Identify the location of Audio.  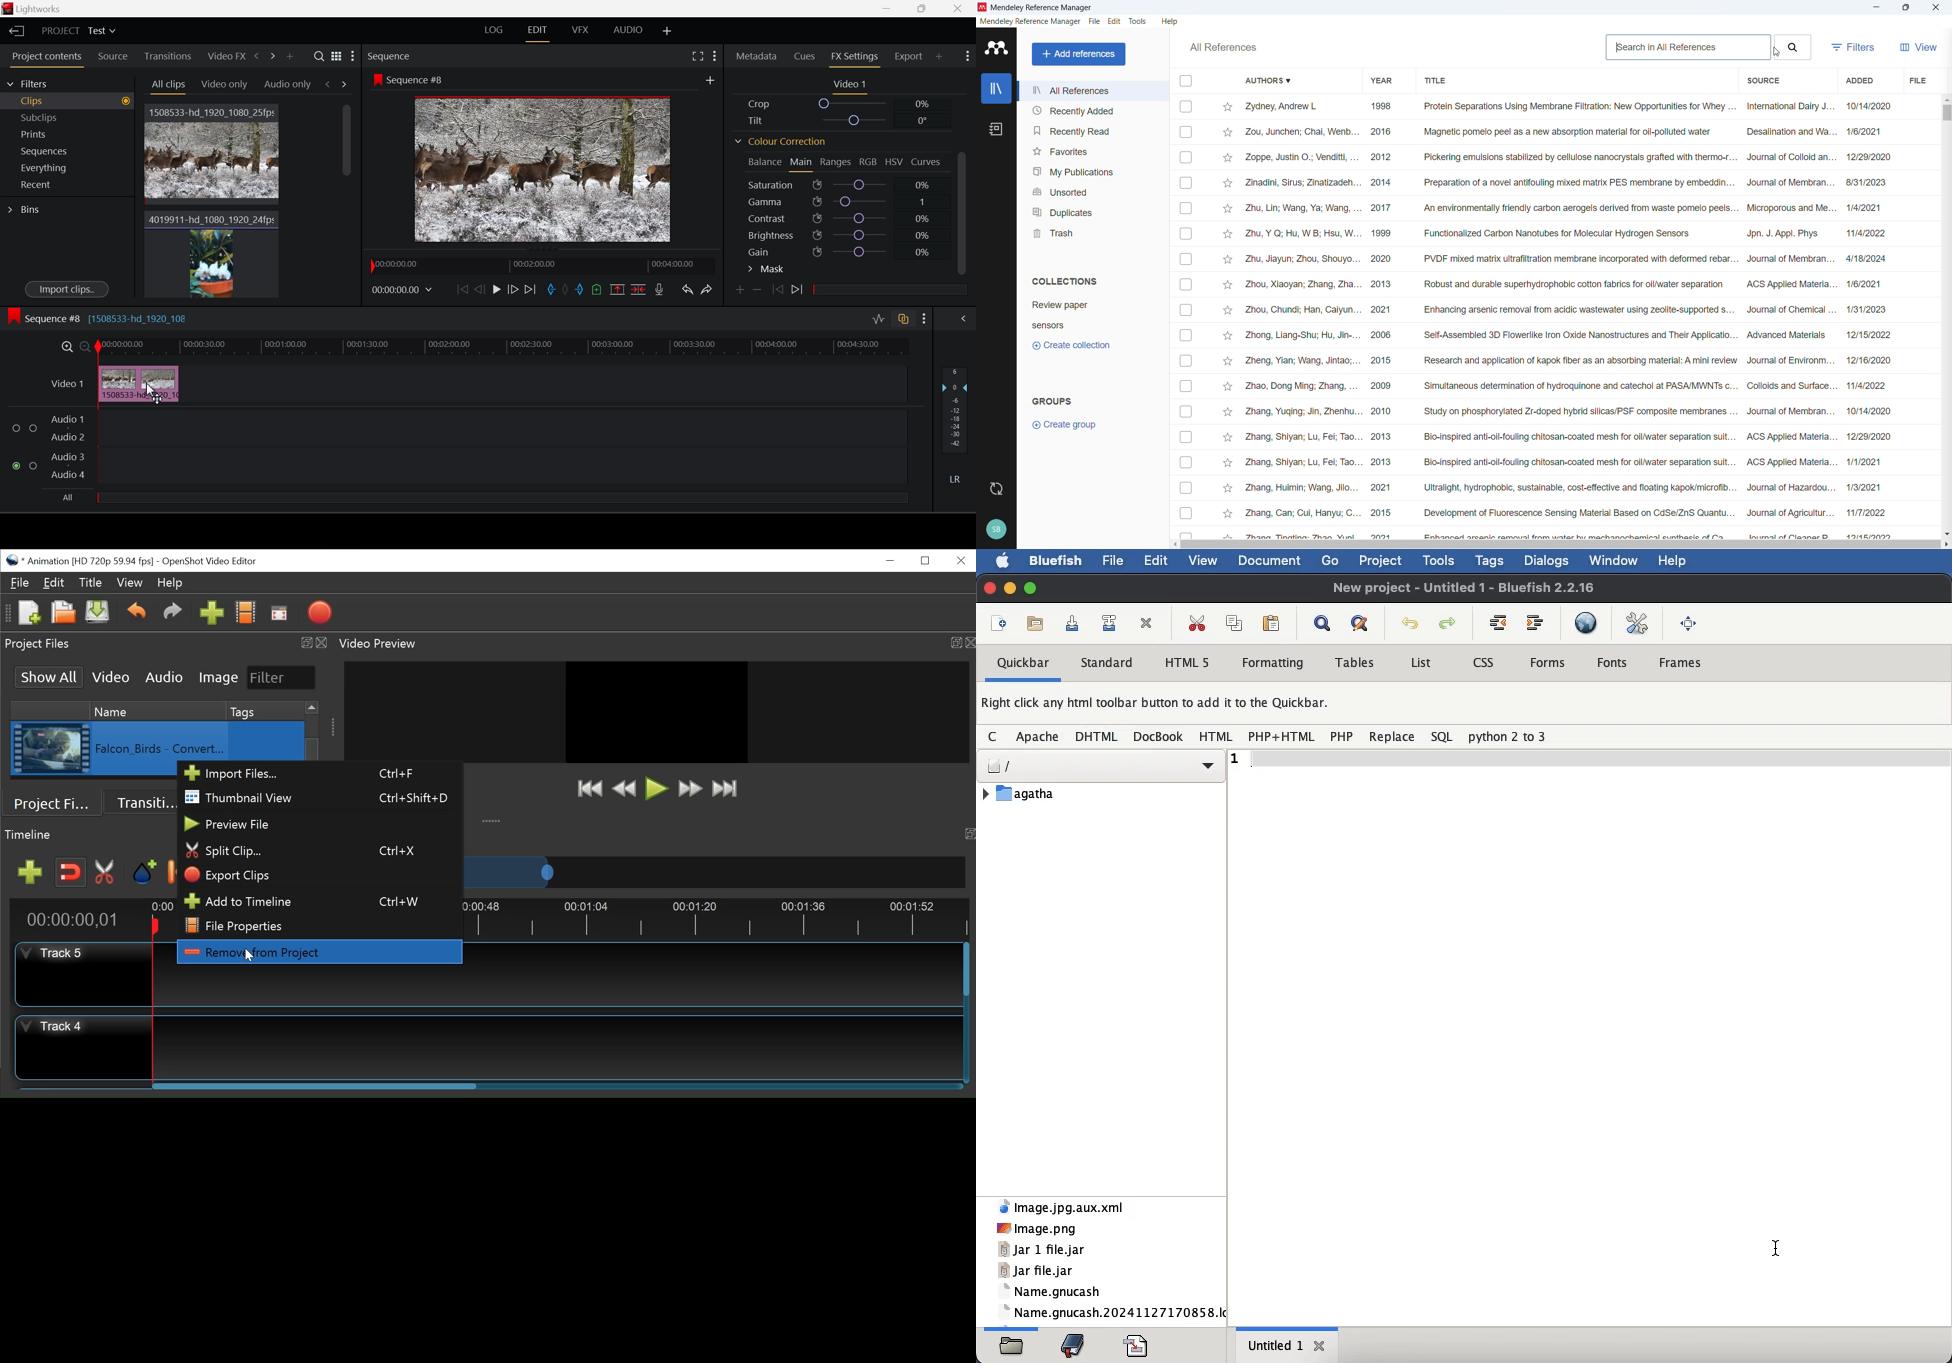
(165, 678).